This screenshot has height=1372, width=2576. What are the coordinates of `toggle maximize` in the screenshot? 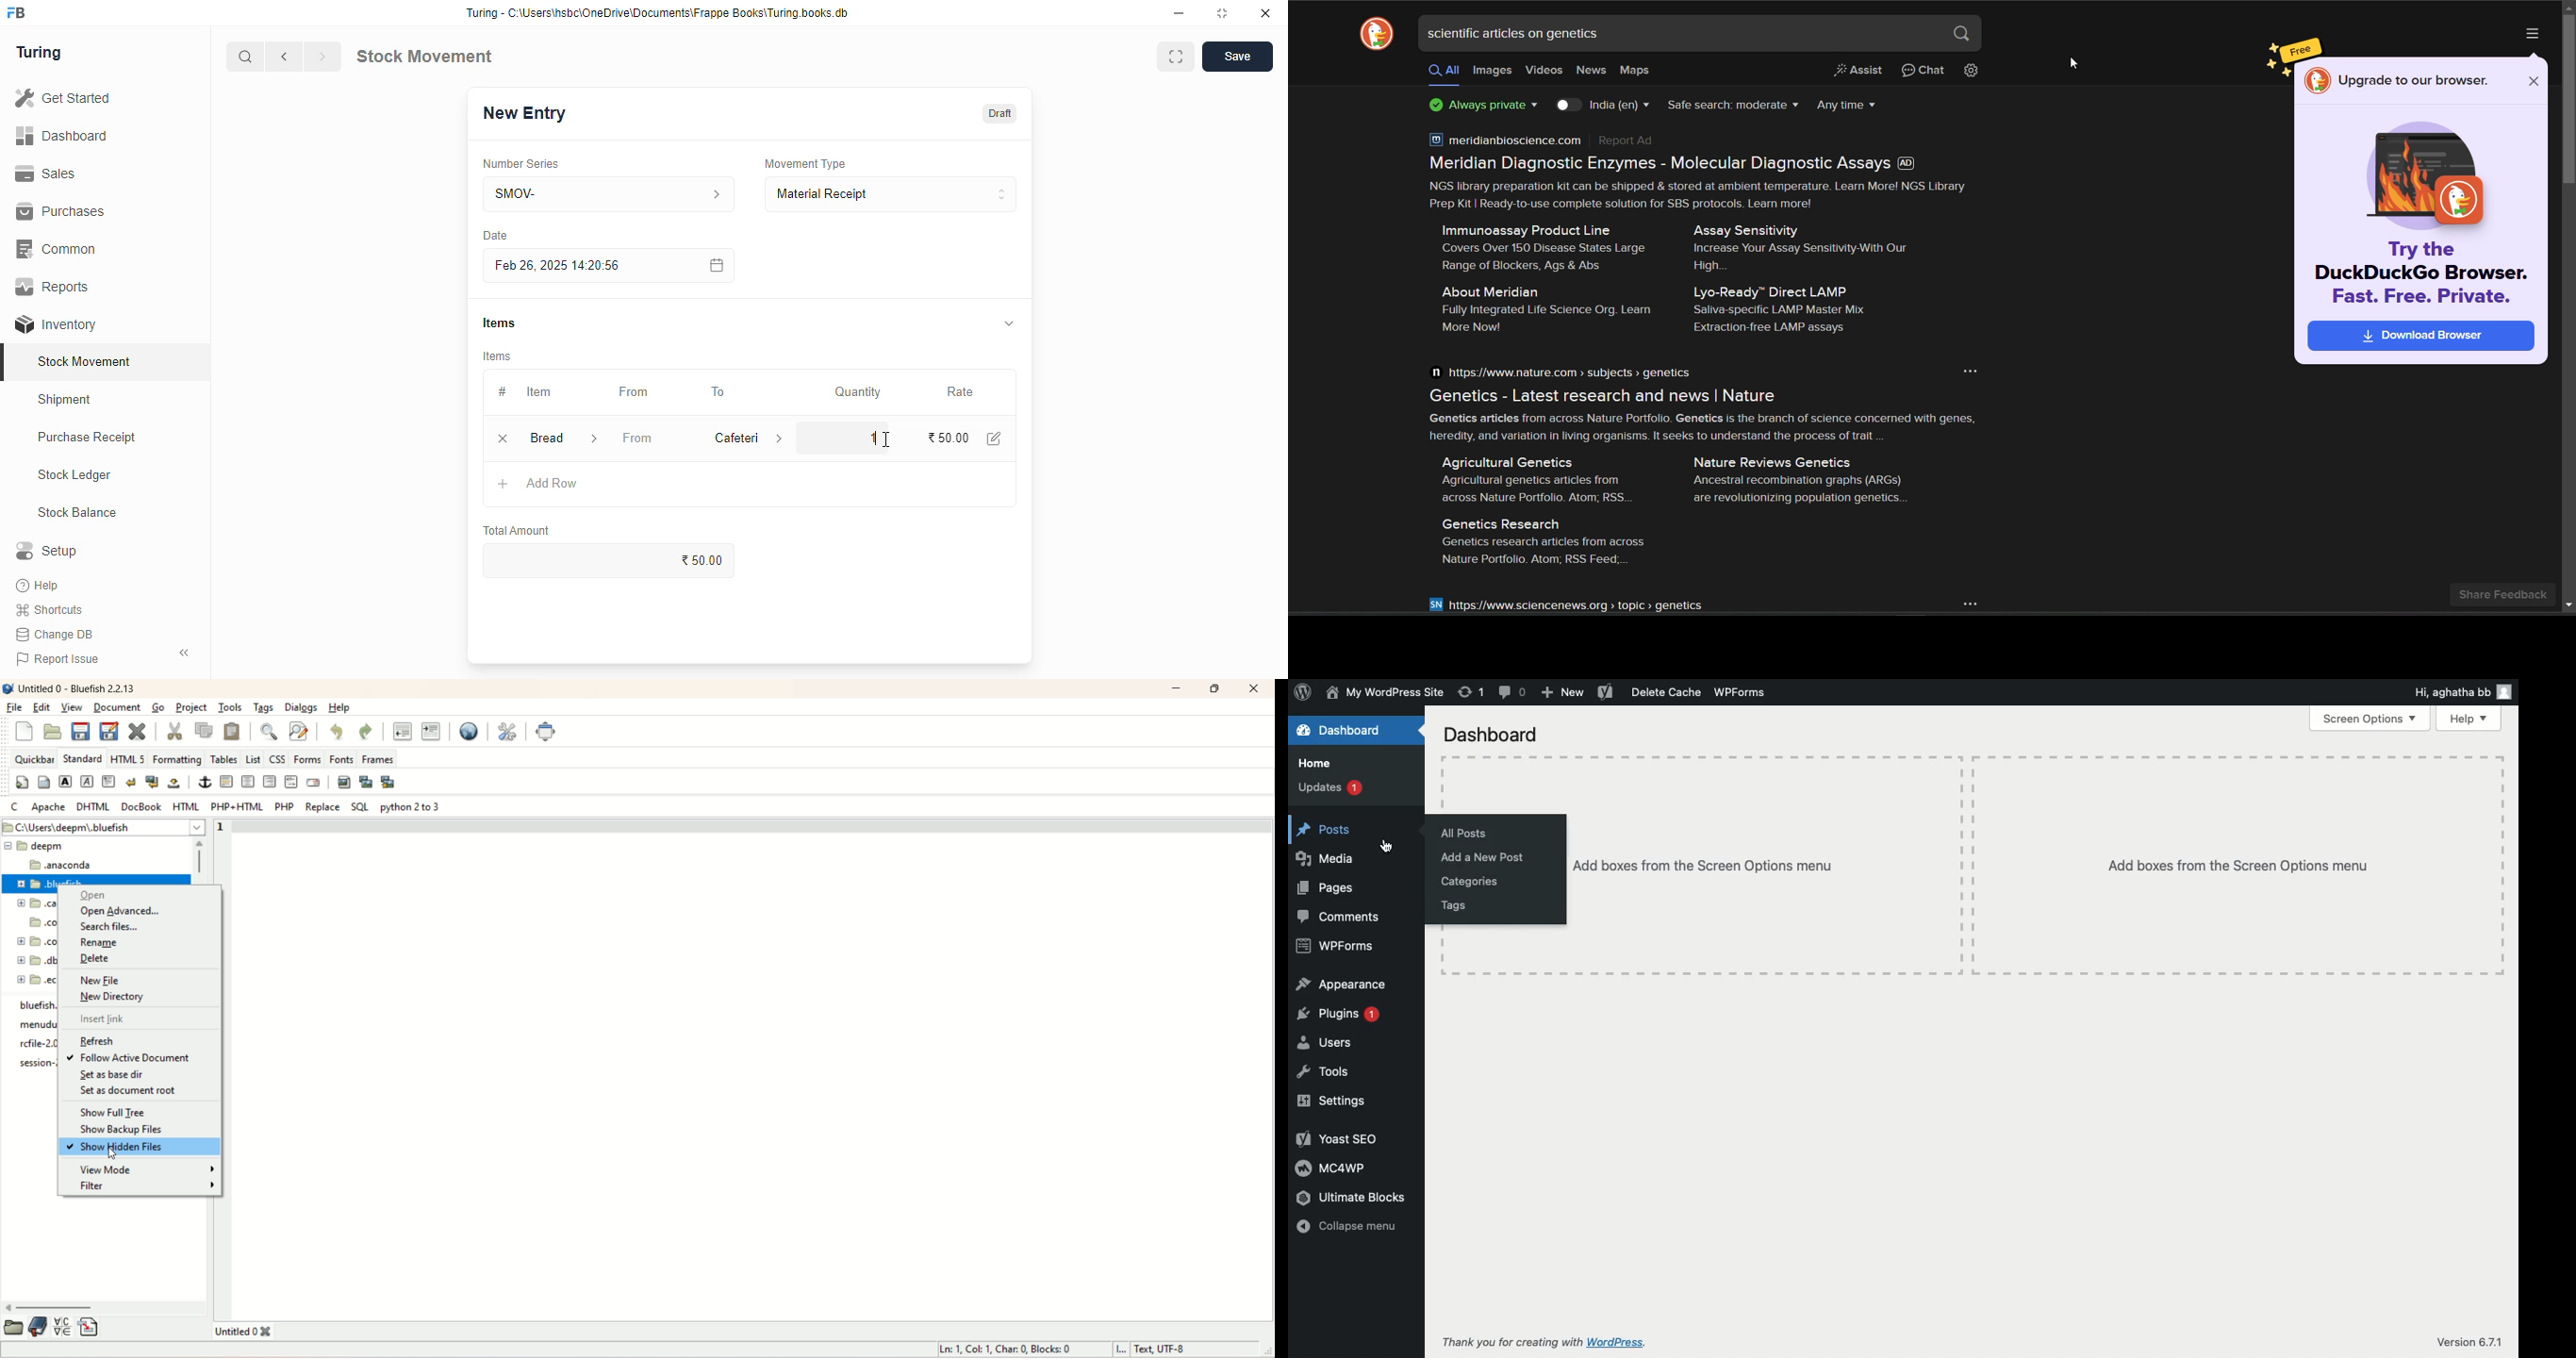 It's located at (1221, 13).